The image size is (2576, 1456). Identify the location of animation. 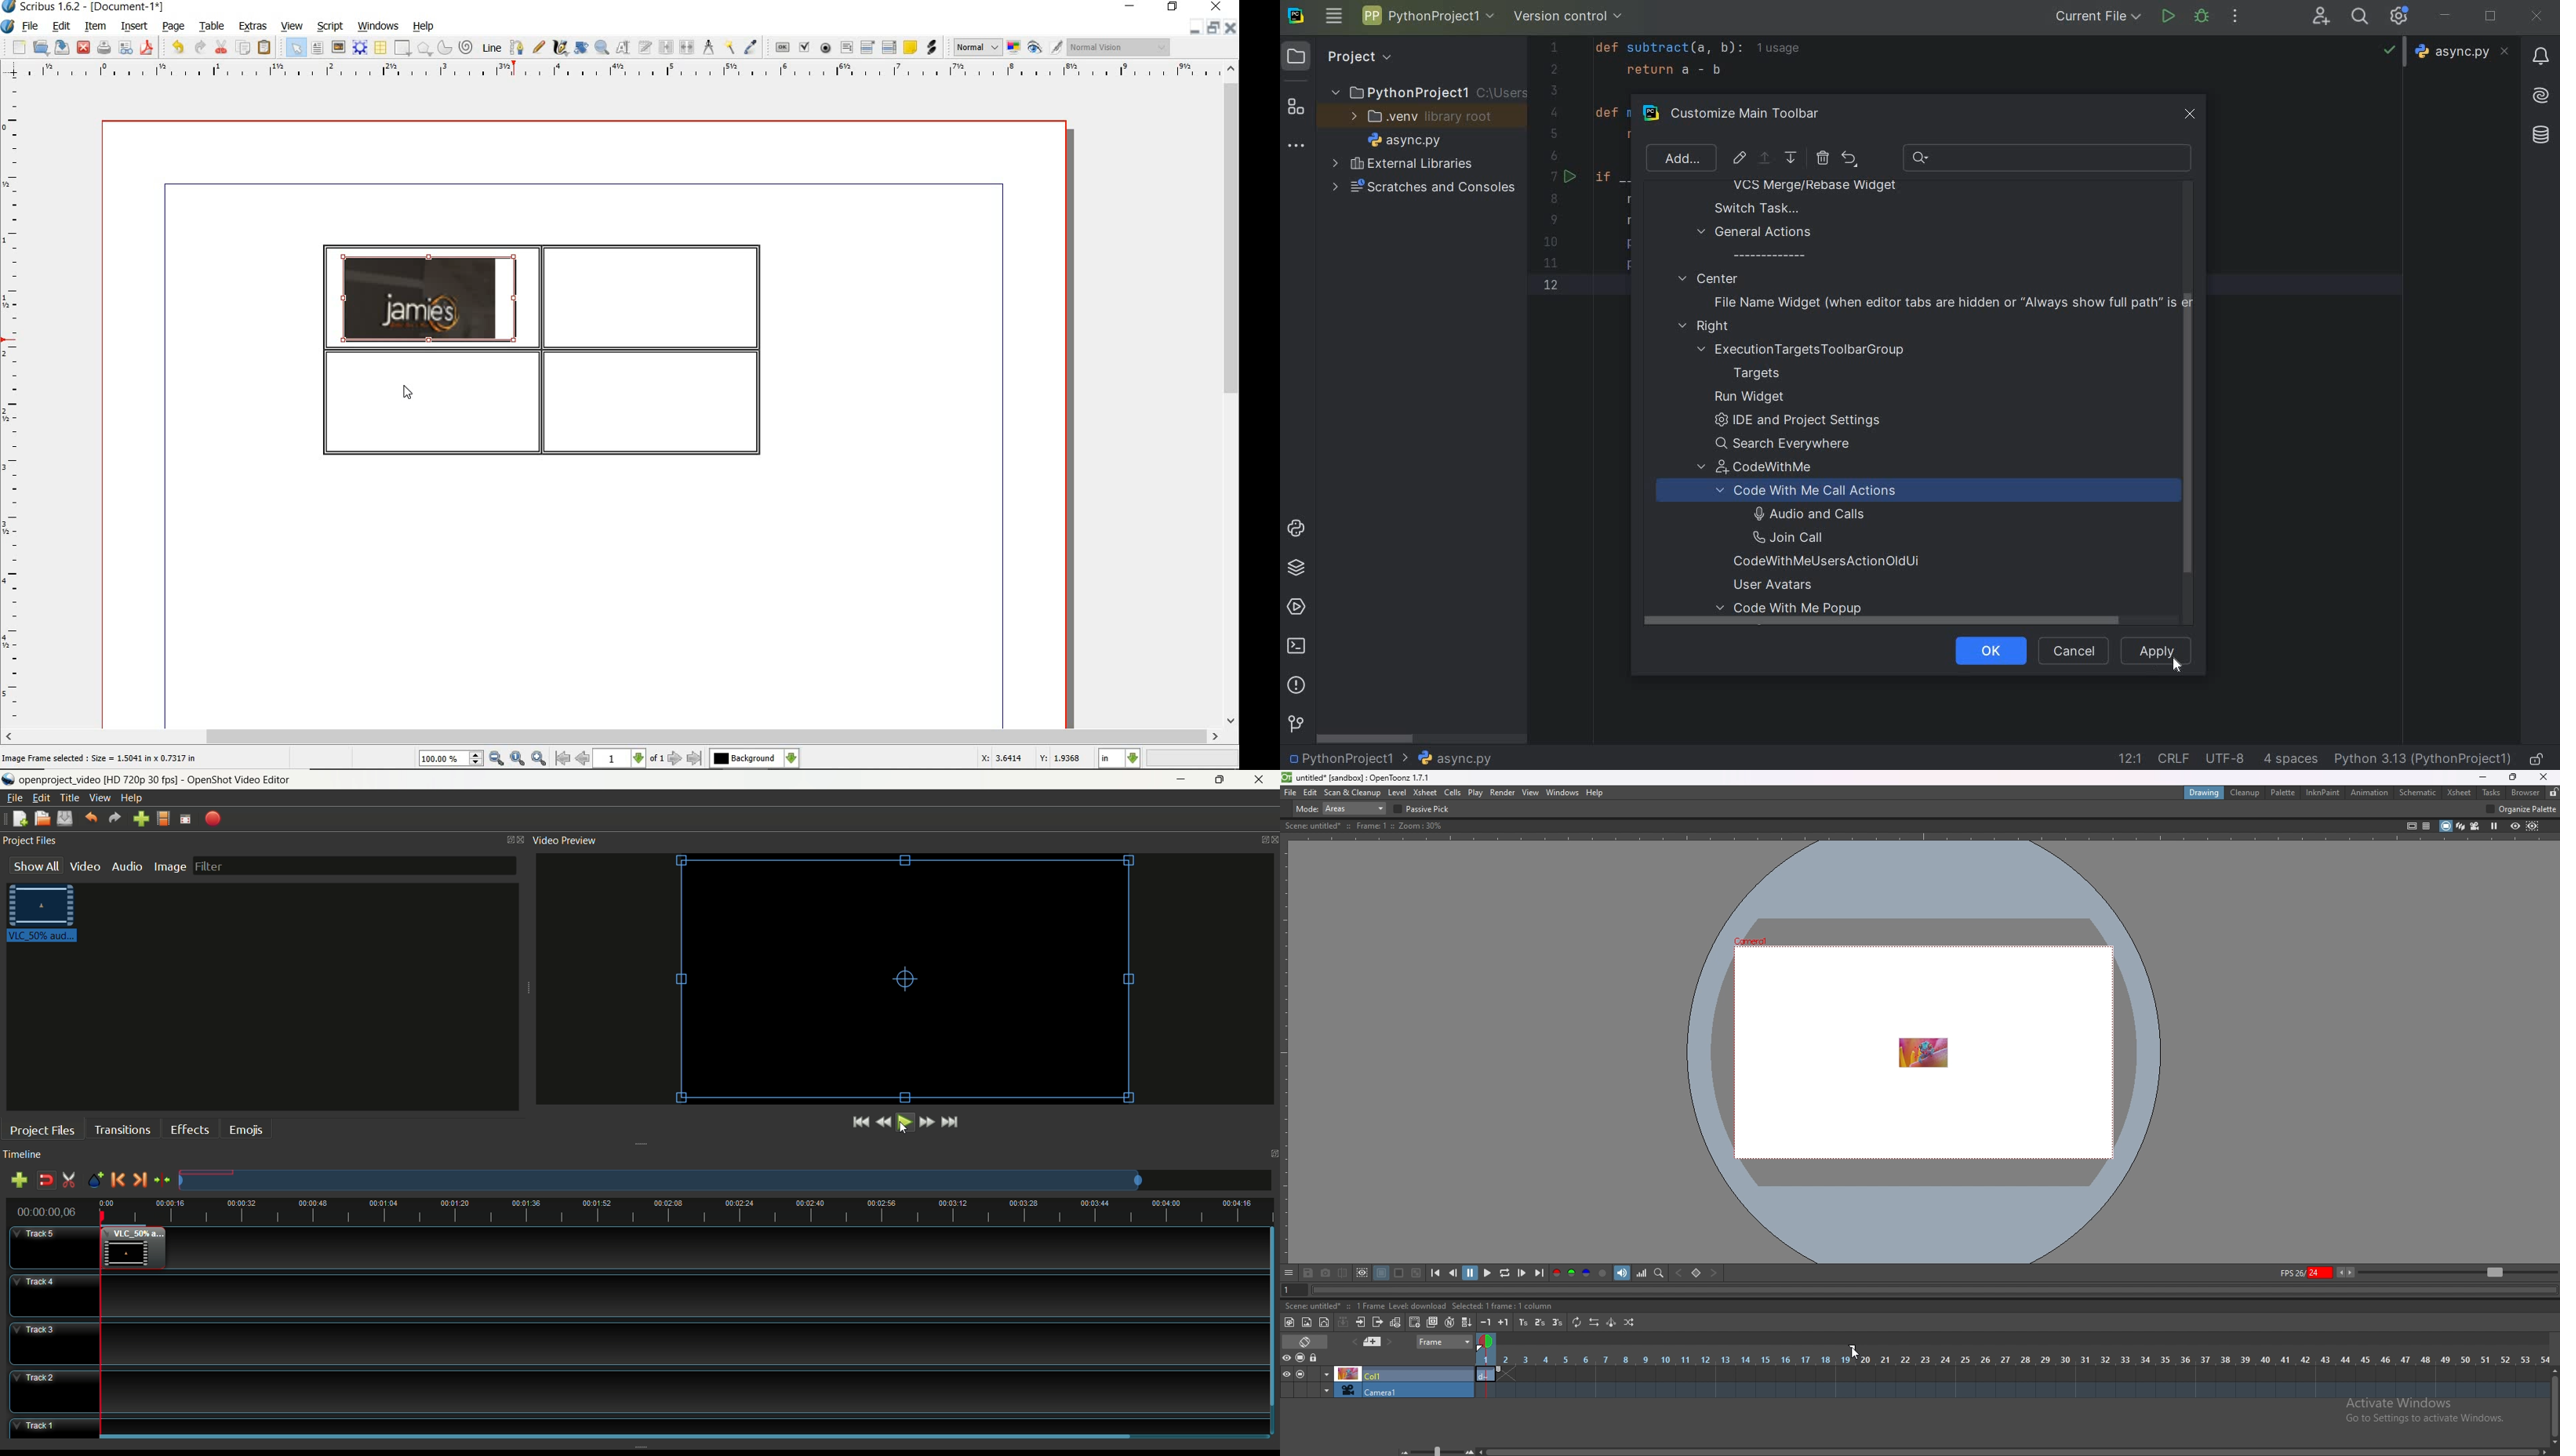
(2369, 793).